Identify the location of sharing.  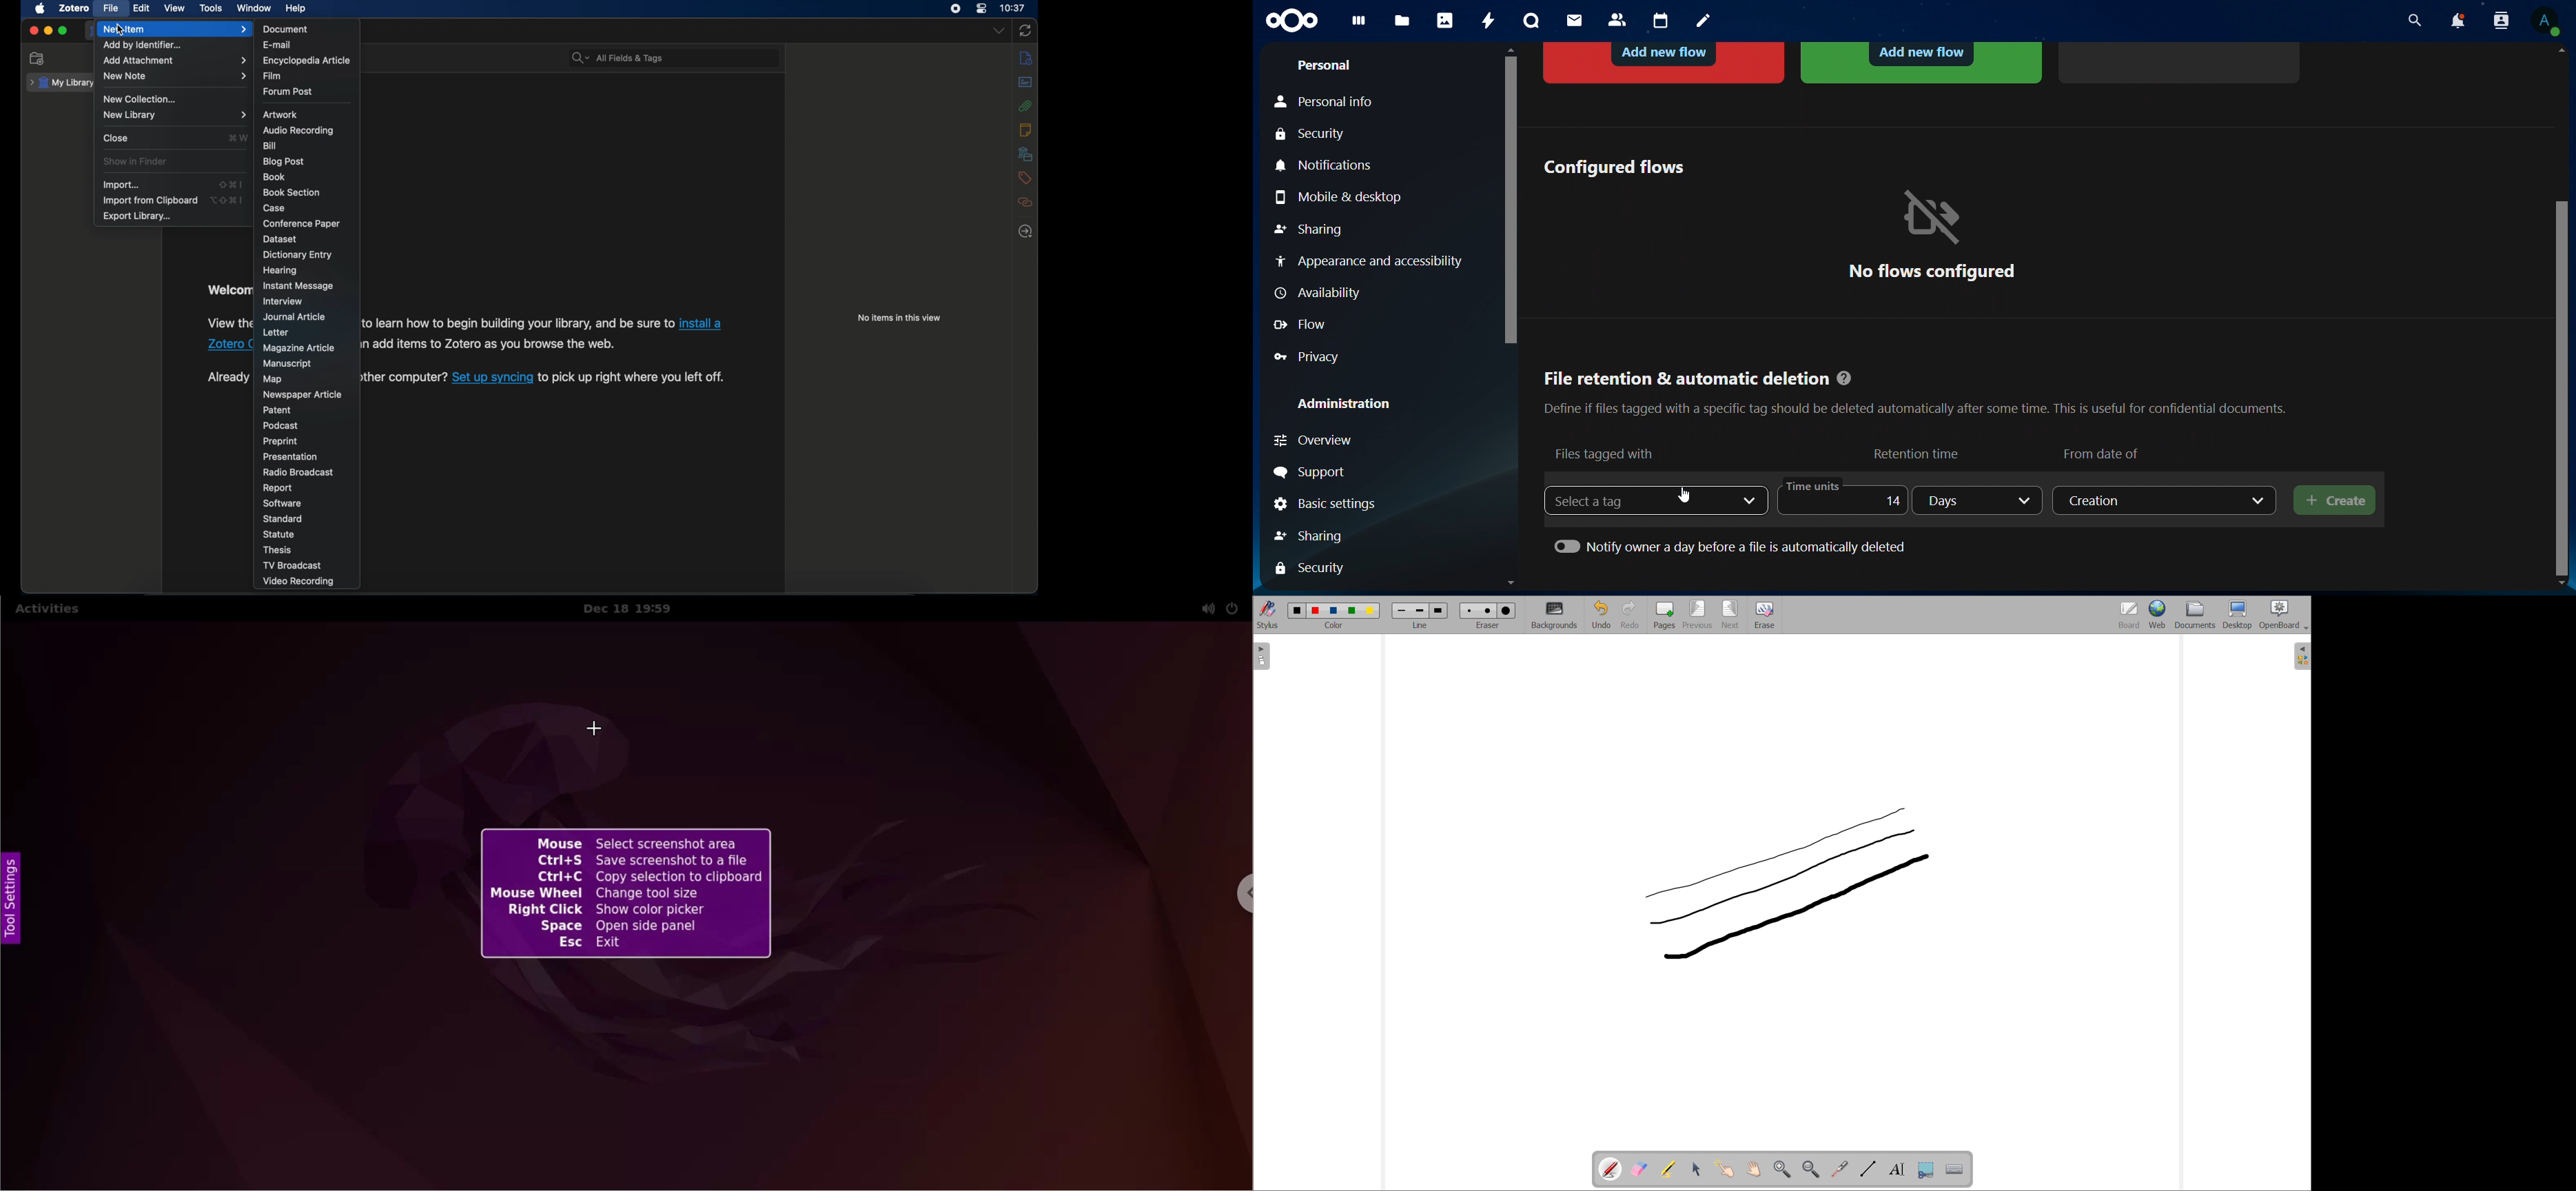
(1324, 534).